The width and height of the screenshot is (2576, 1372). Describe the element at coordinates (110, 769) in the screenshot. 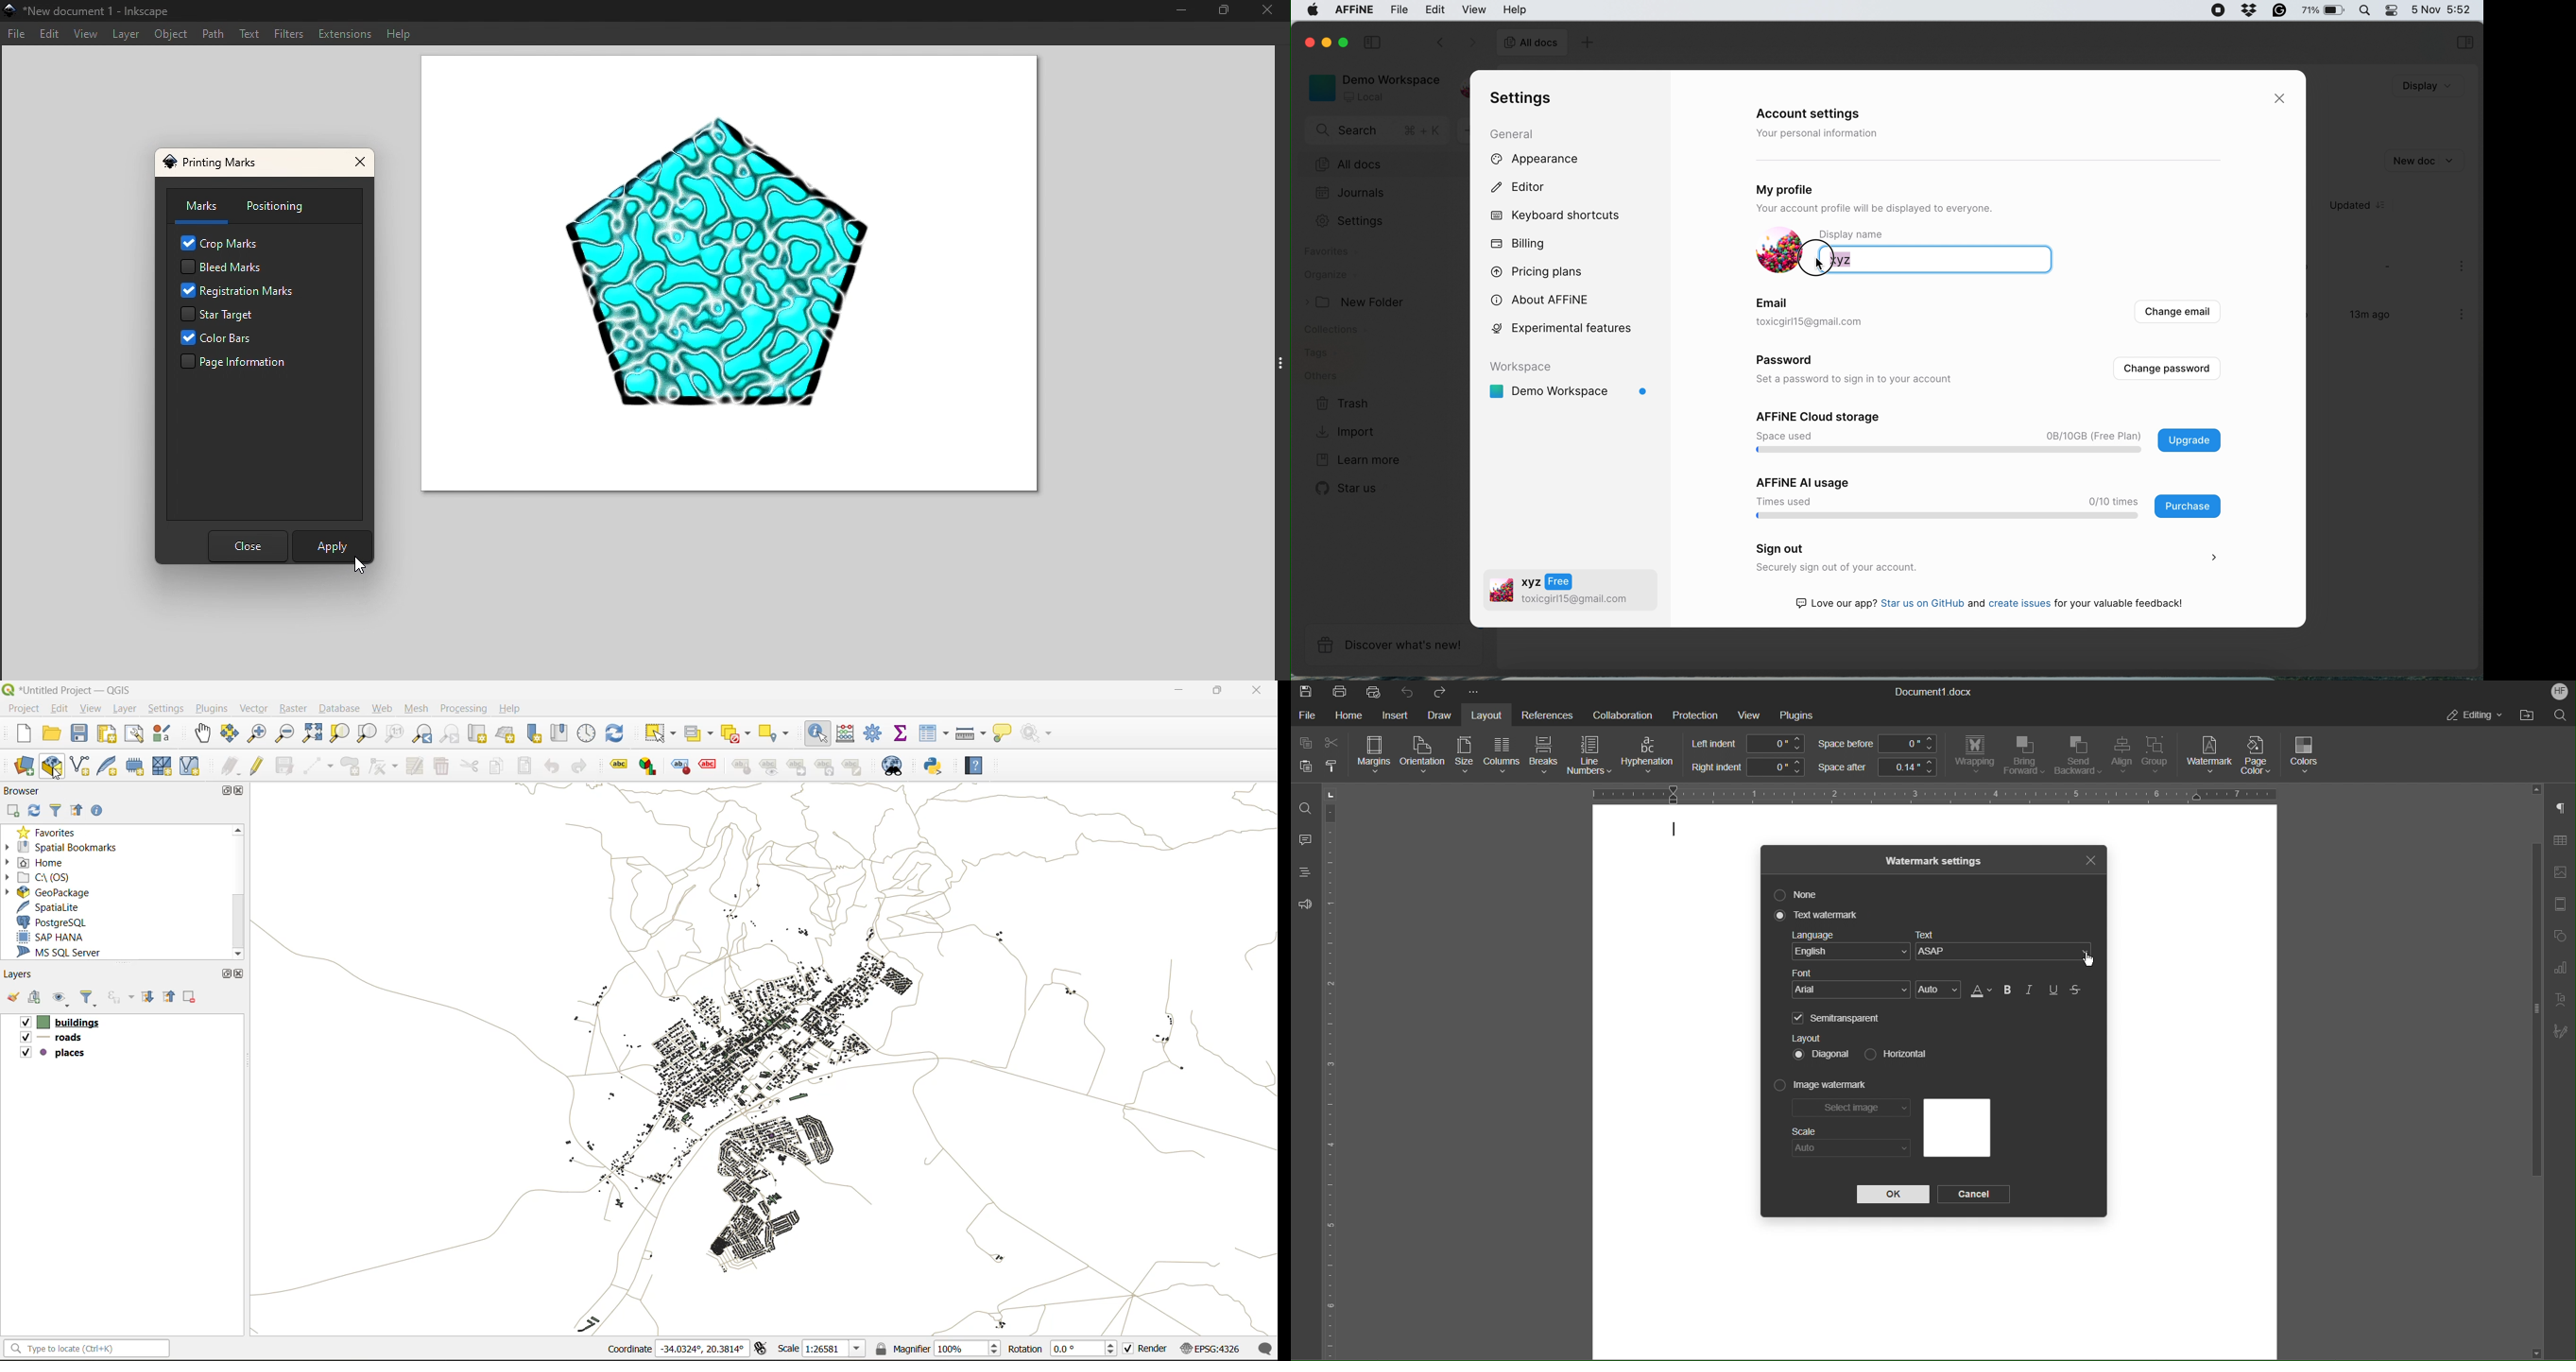

I see `new spatialite` at that location.